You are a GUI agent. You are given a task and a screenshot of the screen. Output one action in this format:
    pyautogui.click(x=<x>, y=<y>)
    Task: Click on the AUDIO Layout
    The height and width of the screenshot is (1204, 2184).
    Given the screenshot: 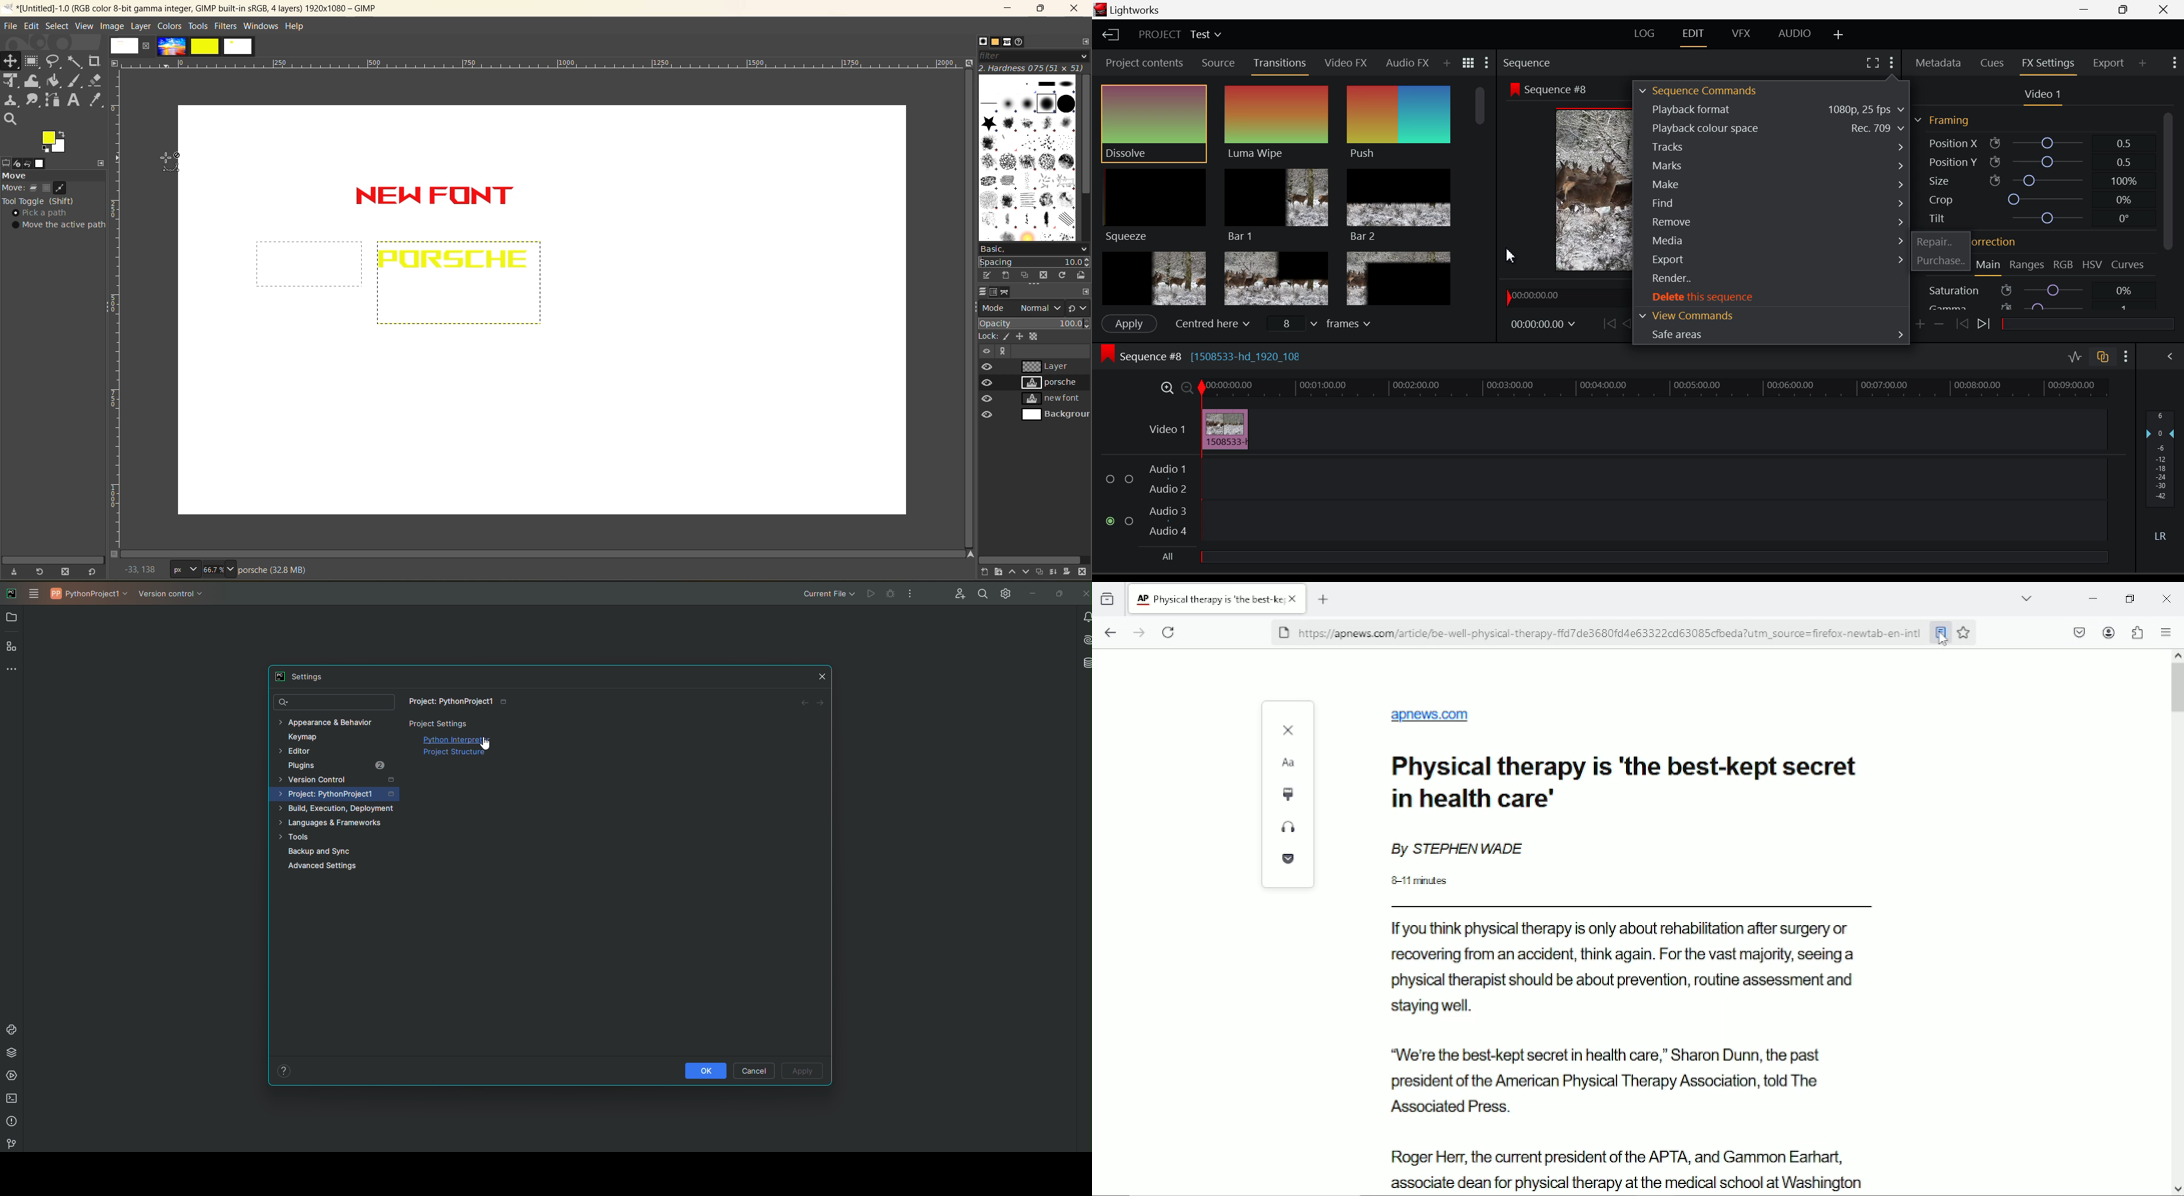 What is the action you would take?
    pyautogui.click(x=1795, y=34)
    